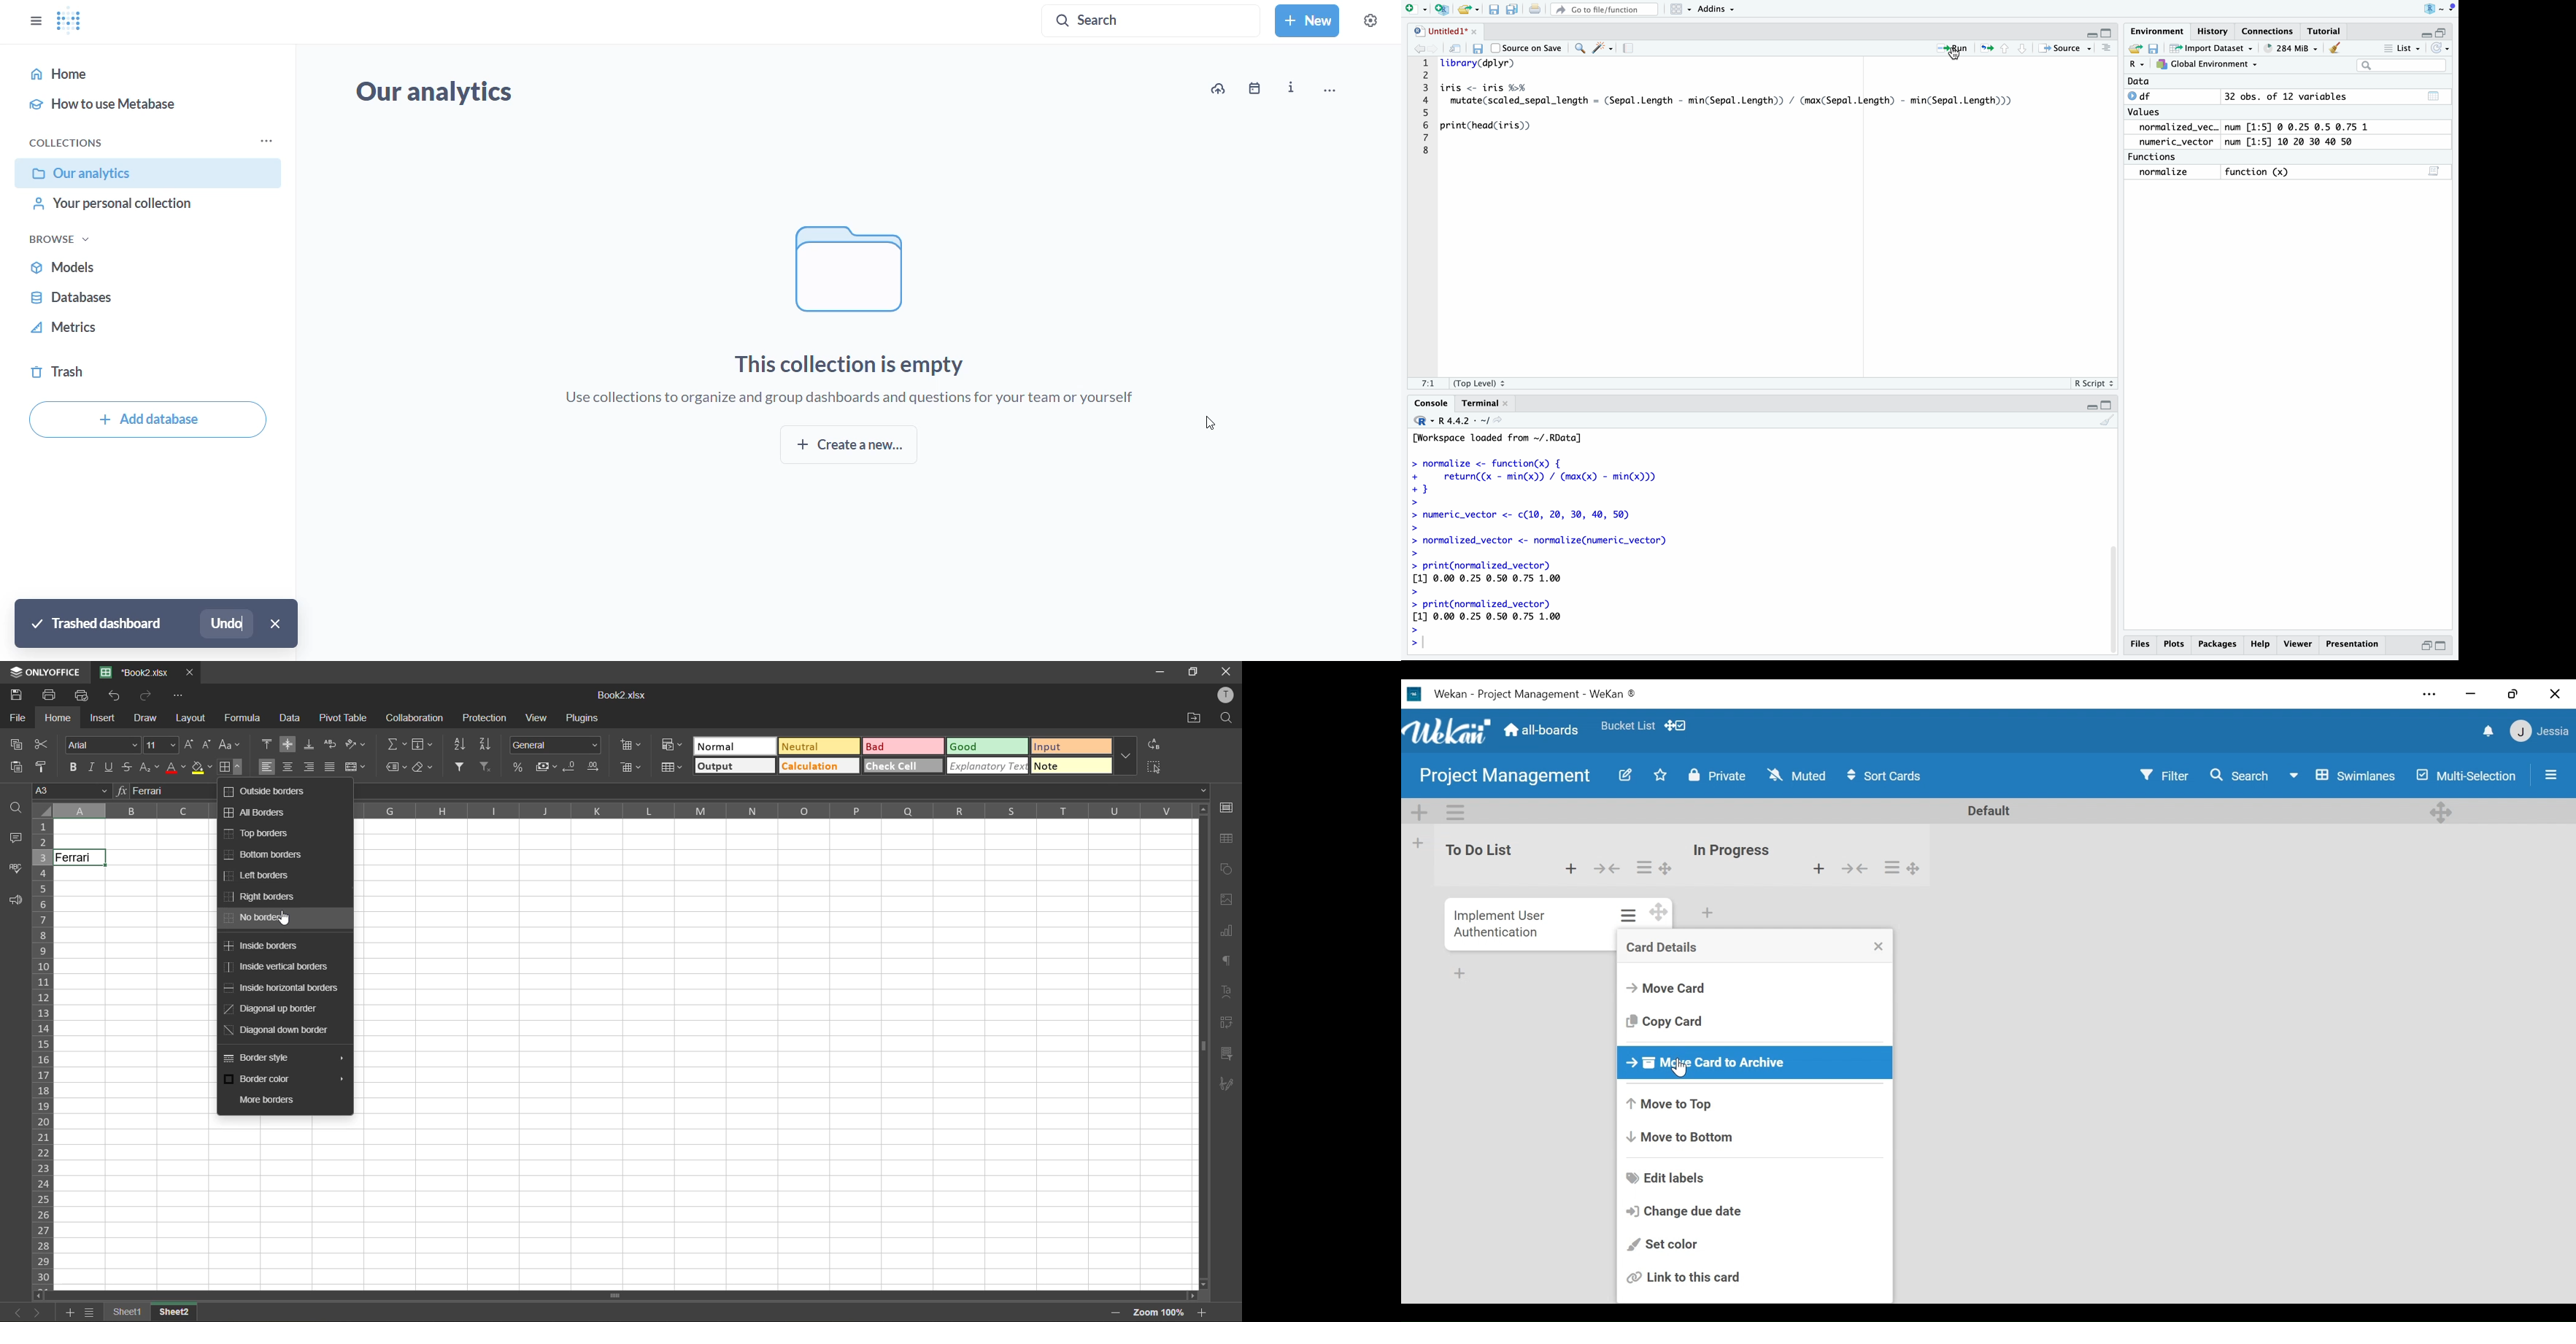 This screenshot has width=2576, height=1344. I want to click on restore, so click(2513, 693).